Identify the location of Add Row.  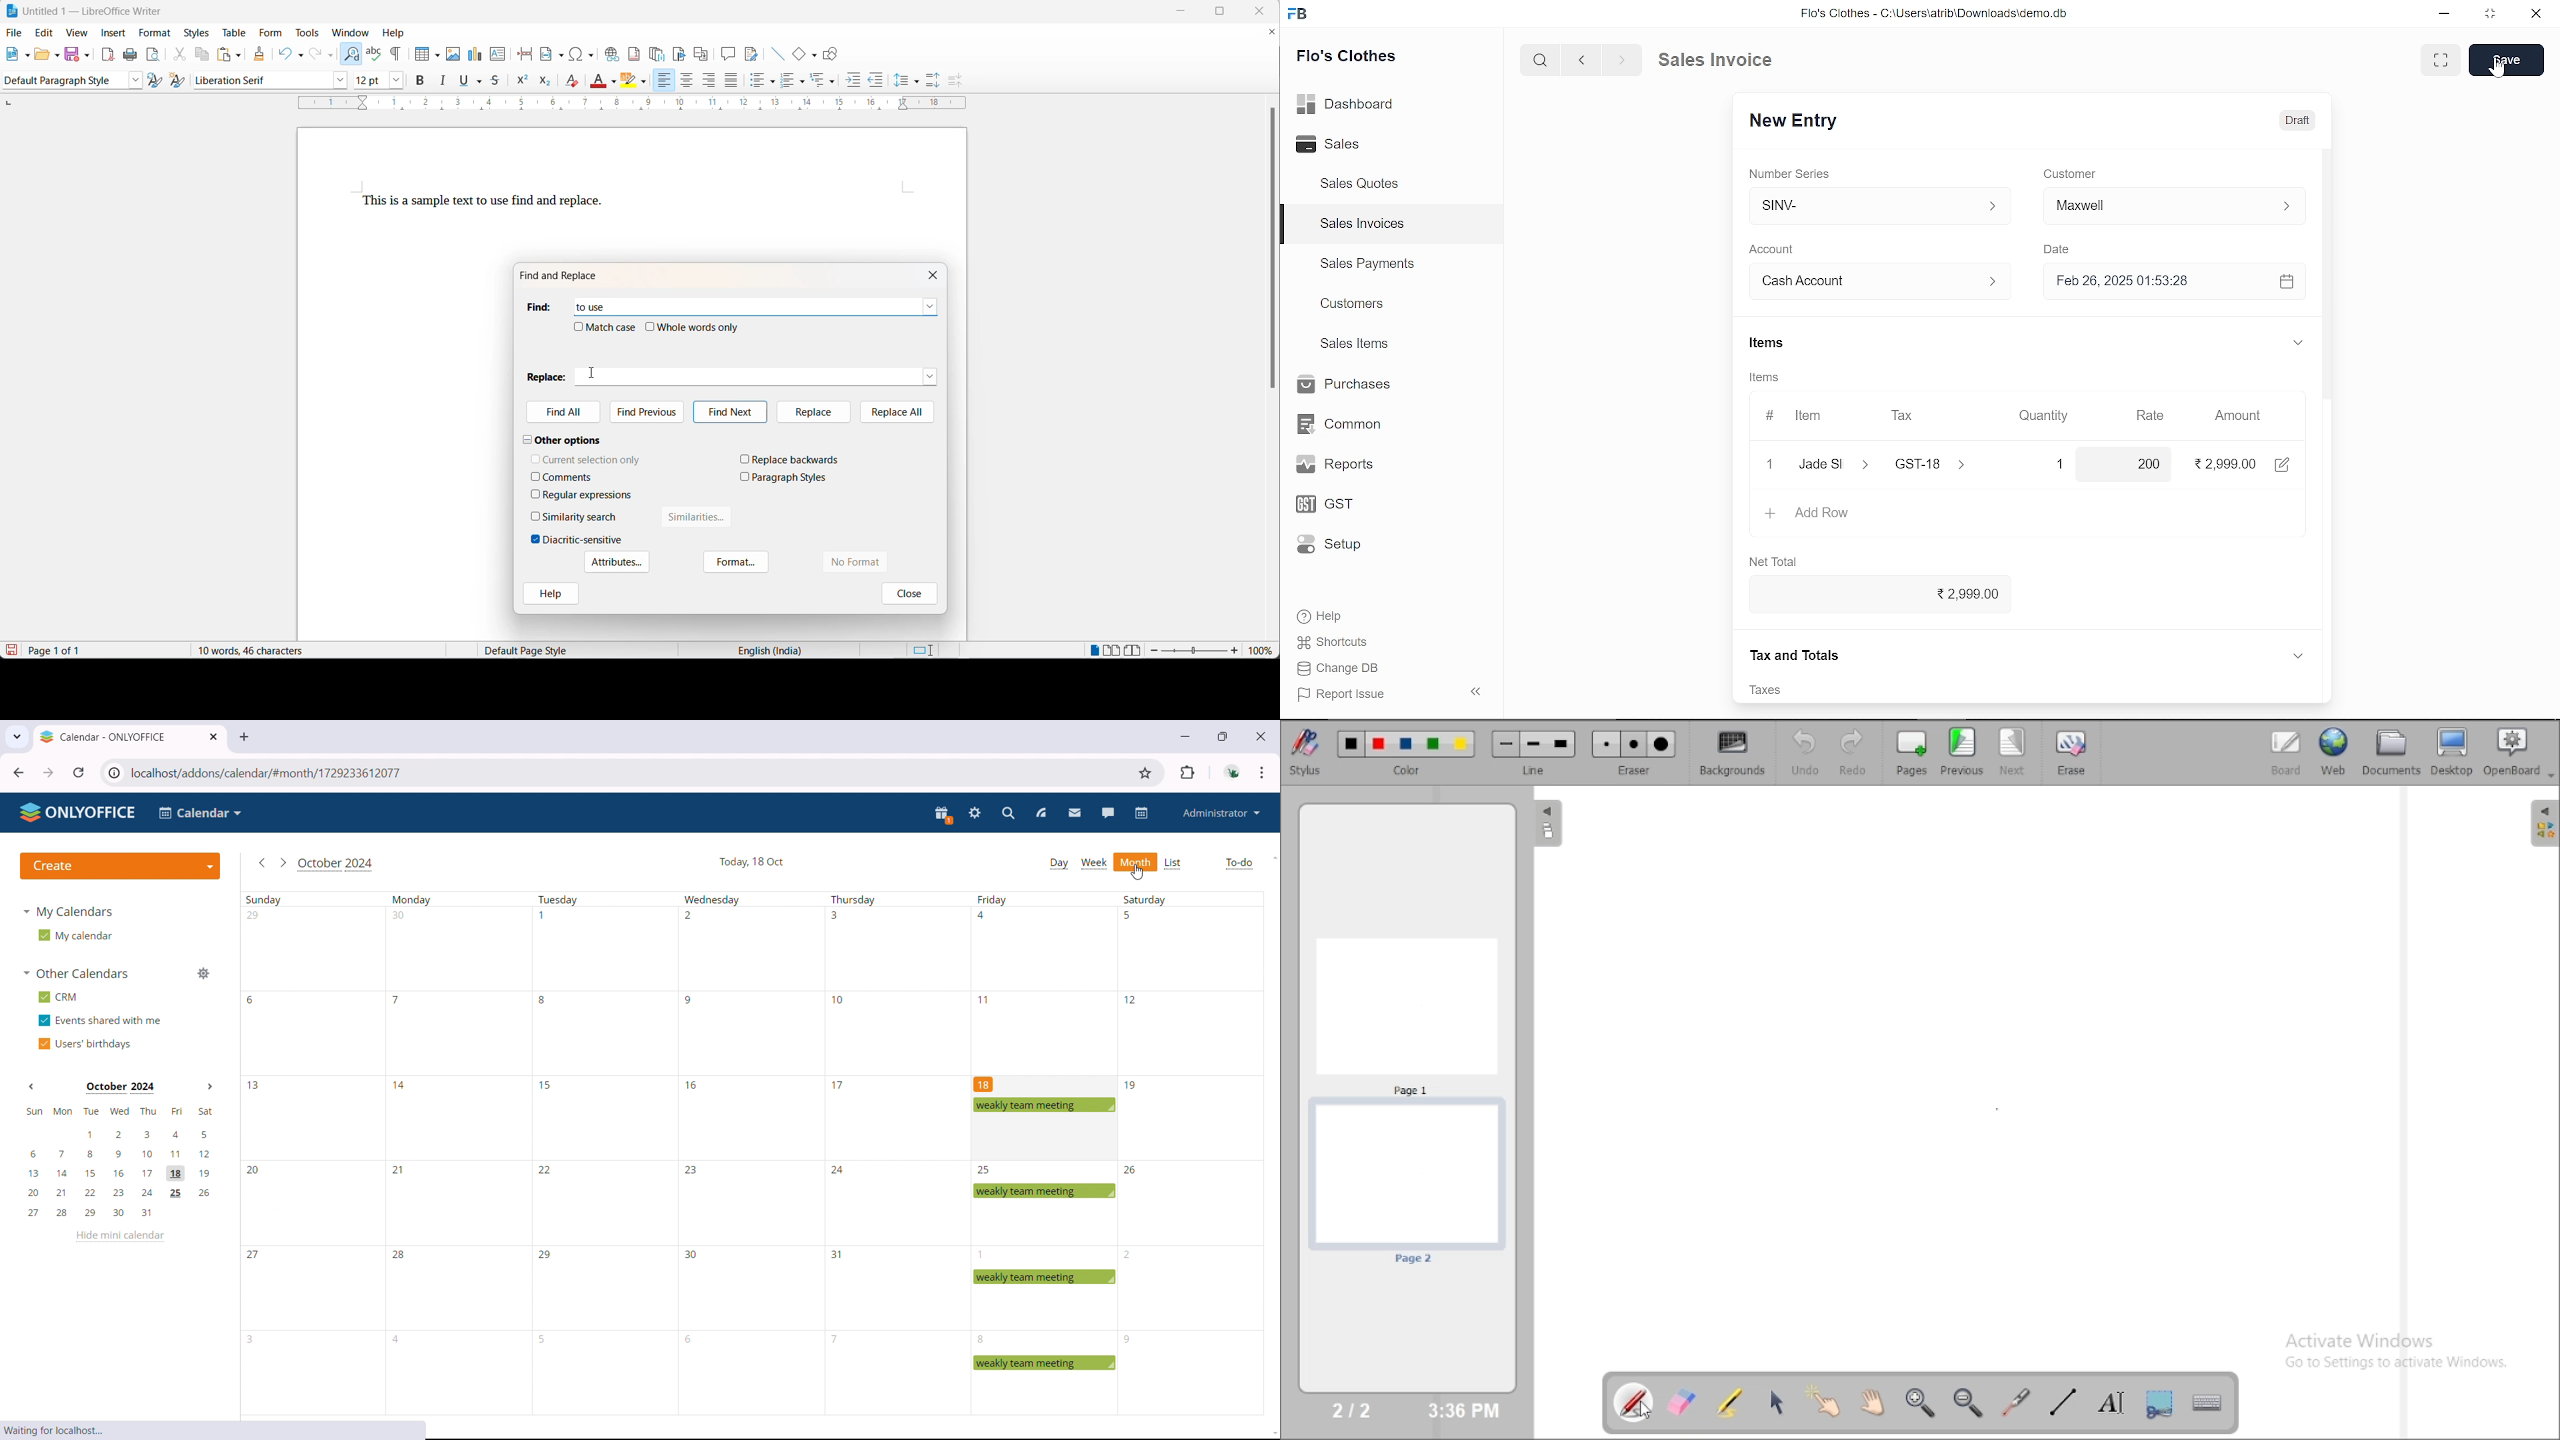
(1809, 514).